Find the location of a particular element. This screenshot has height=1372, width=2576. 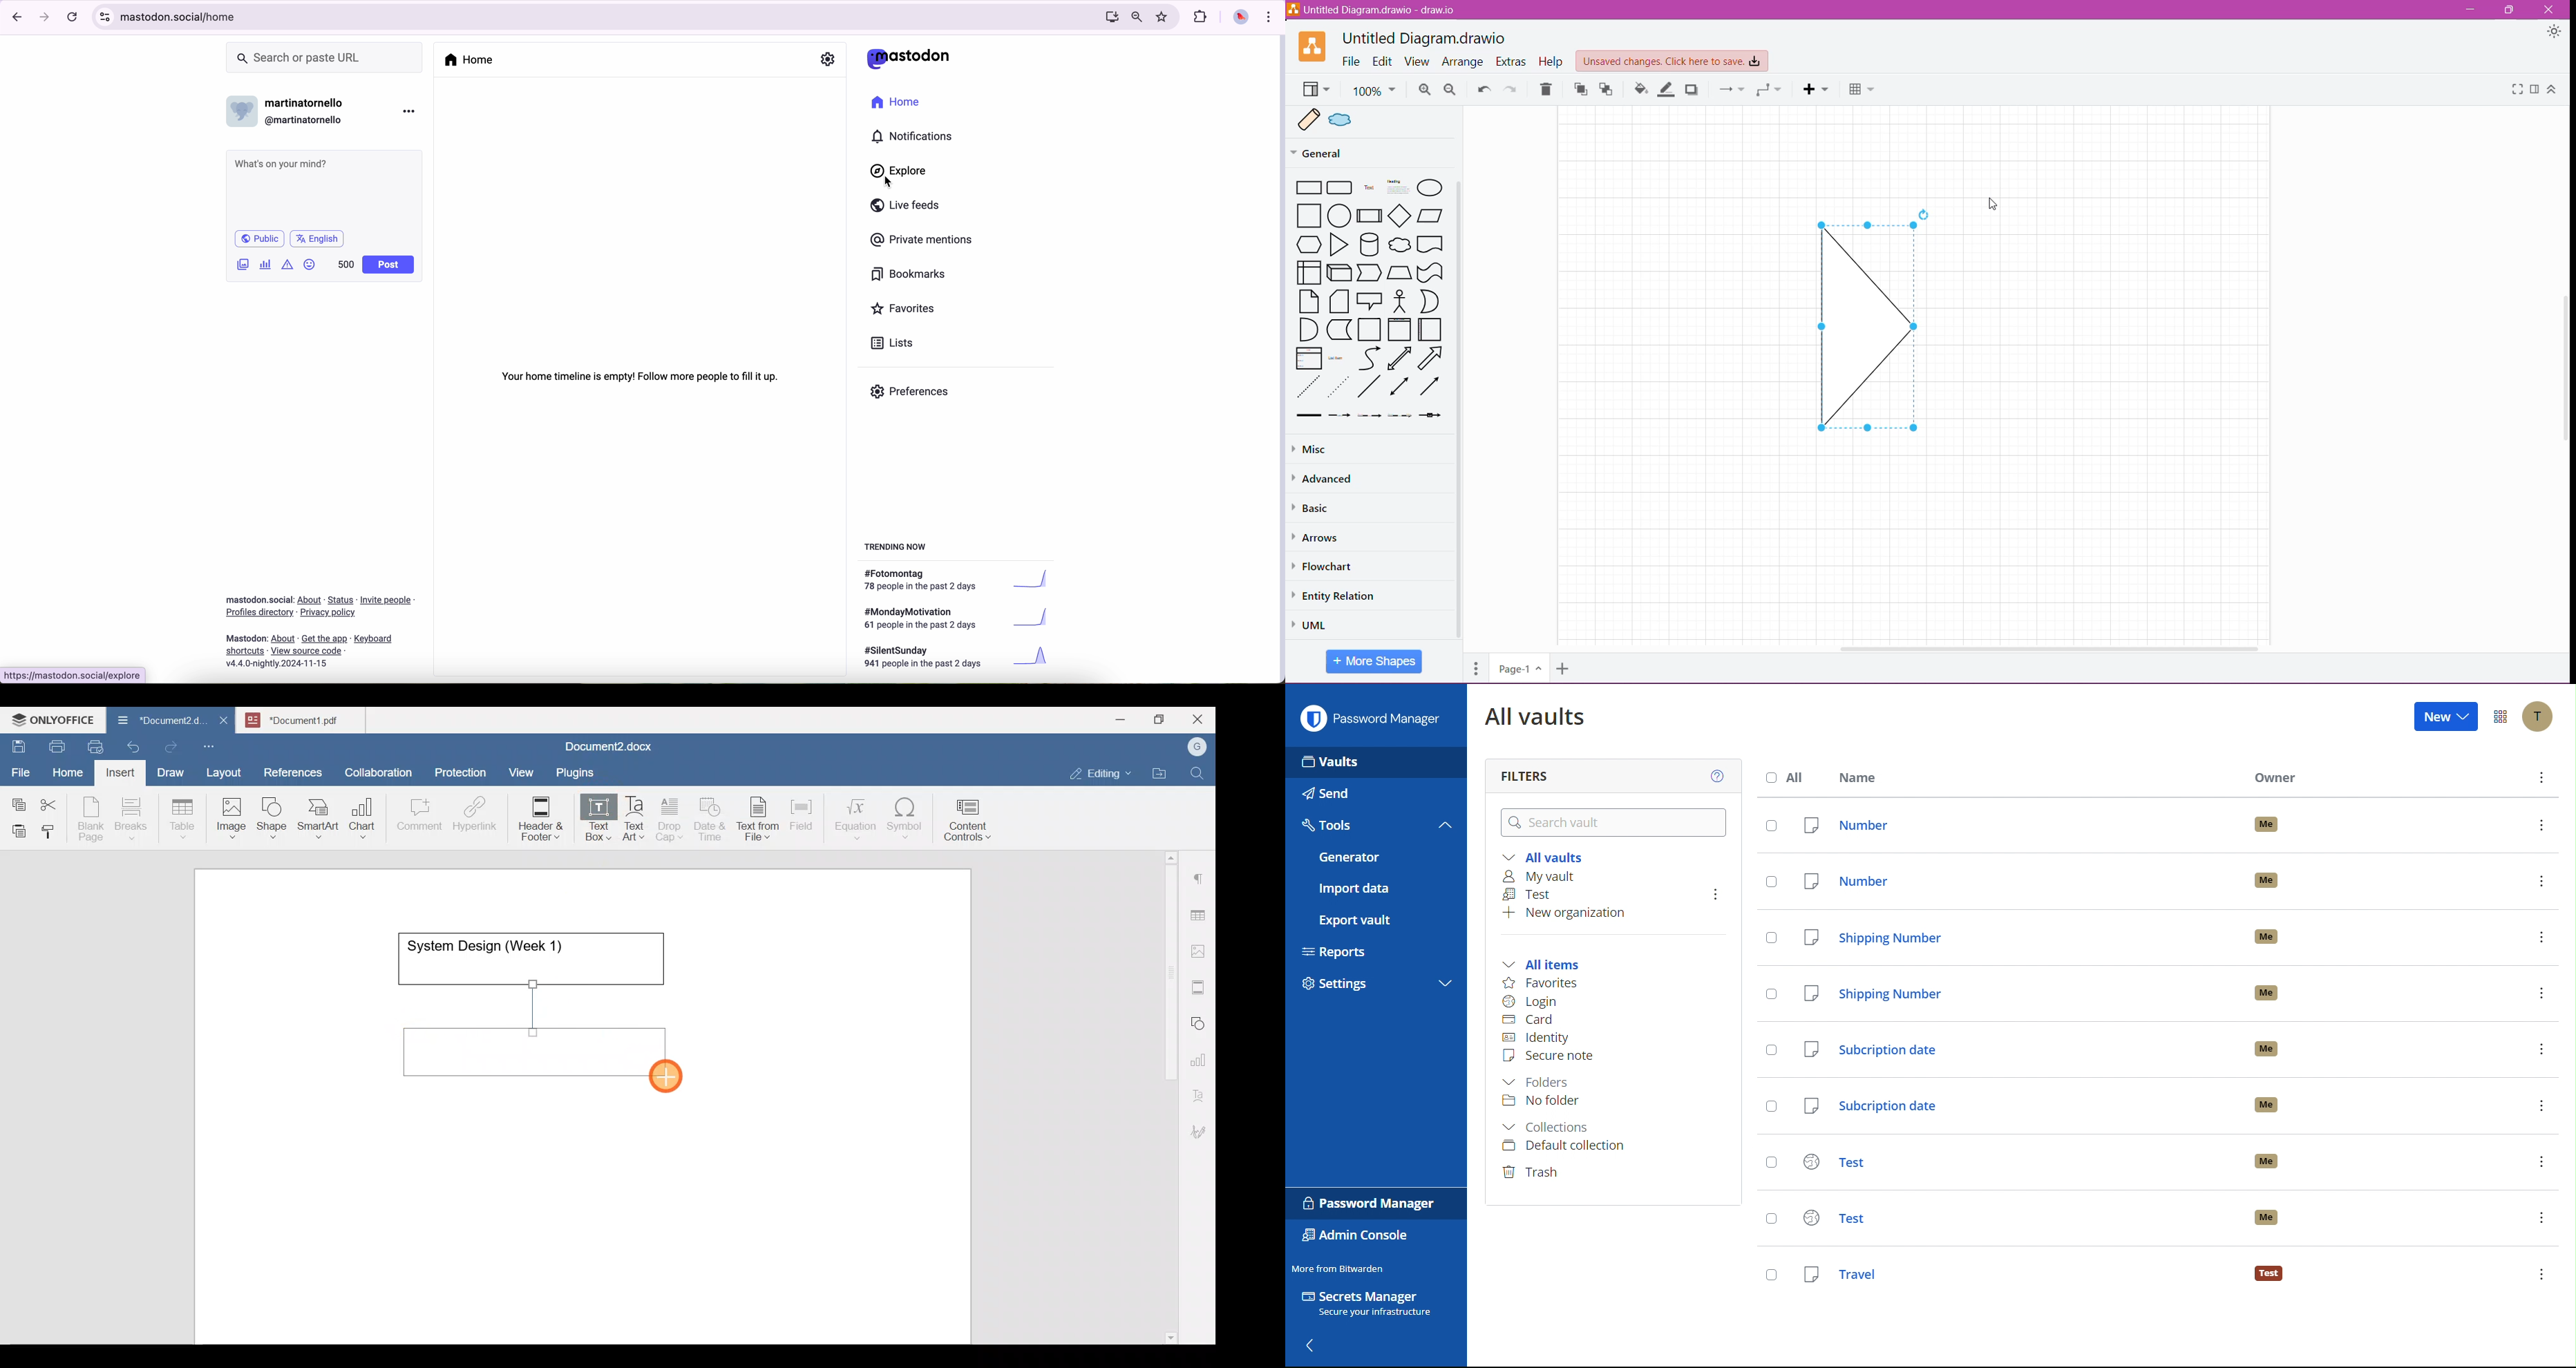

Arrows is located at coordinates (1322, 538).